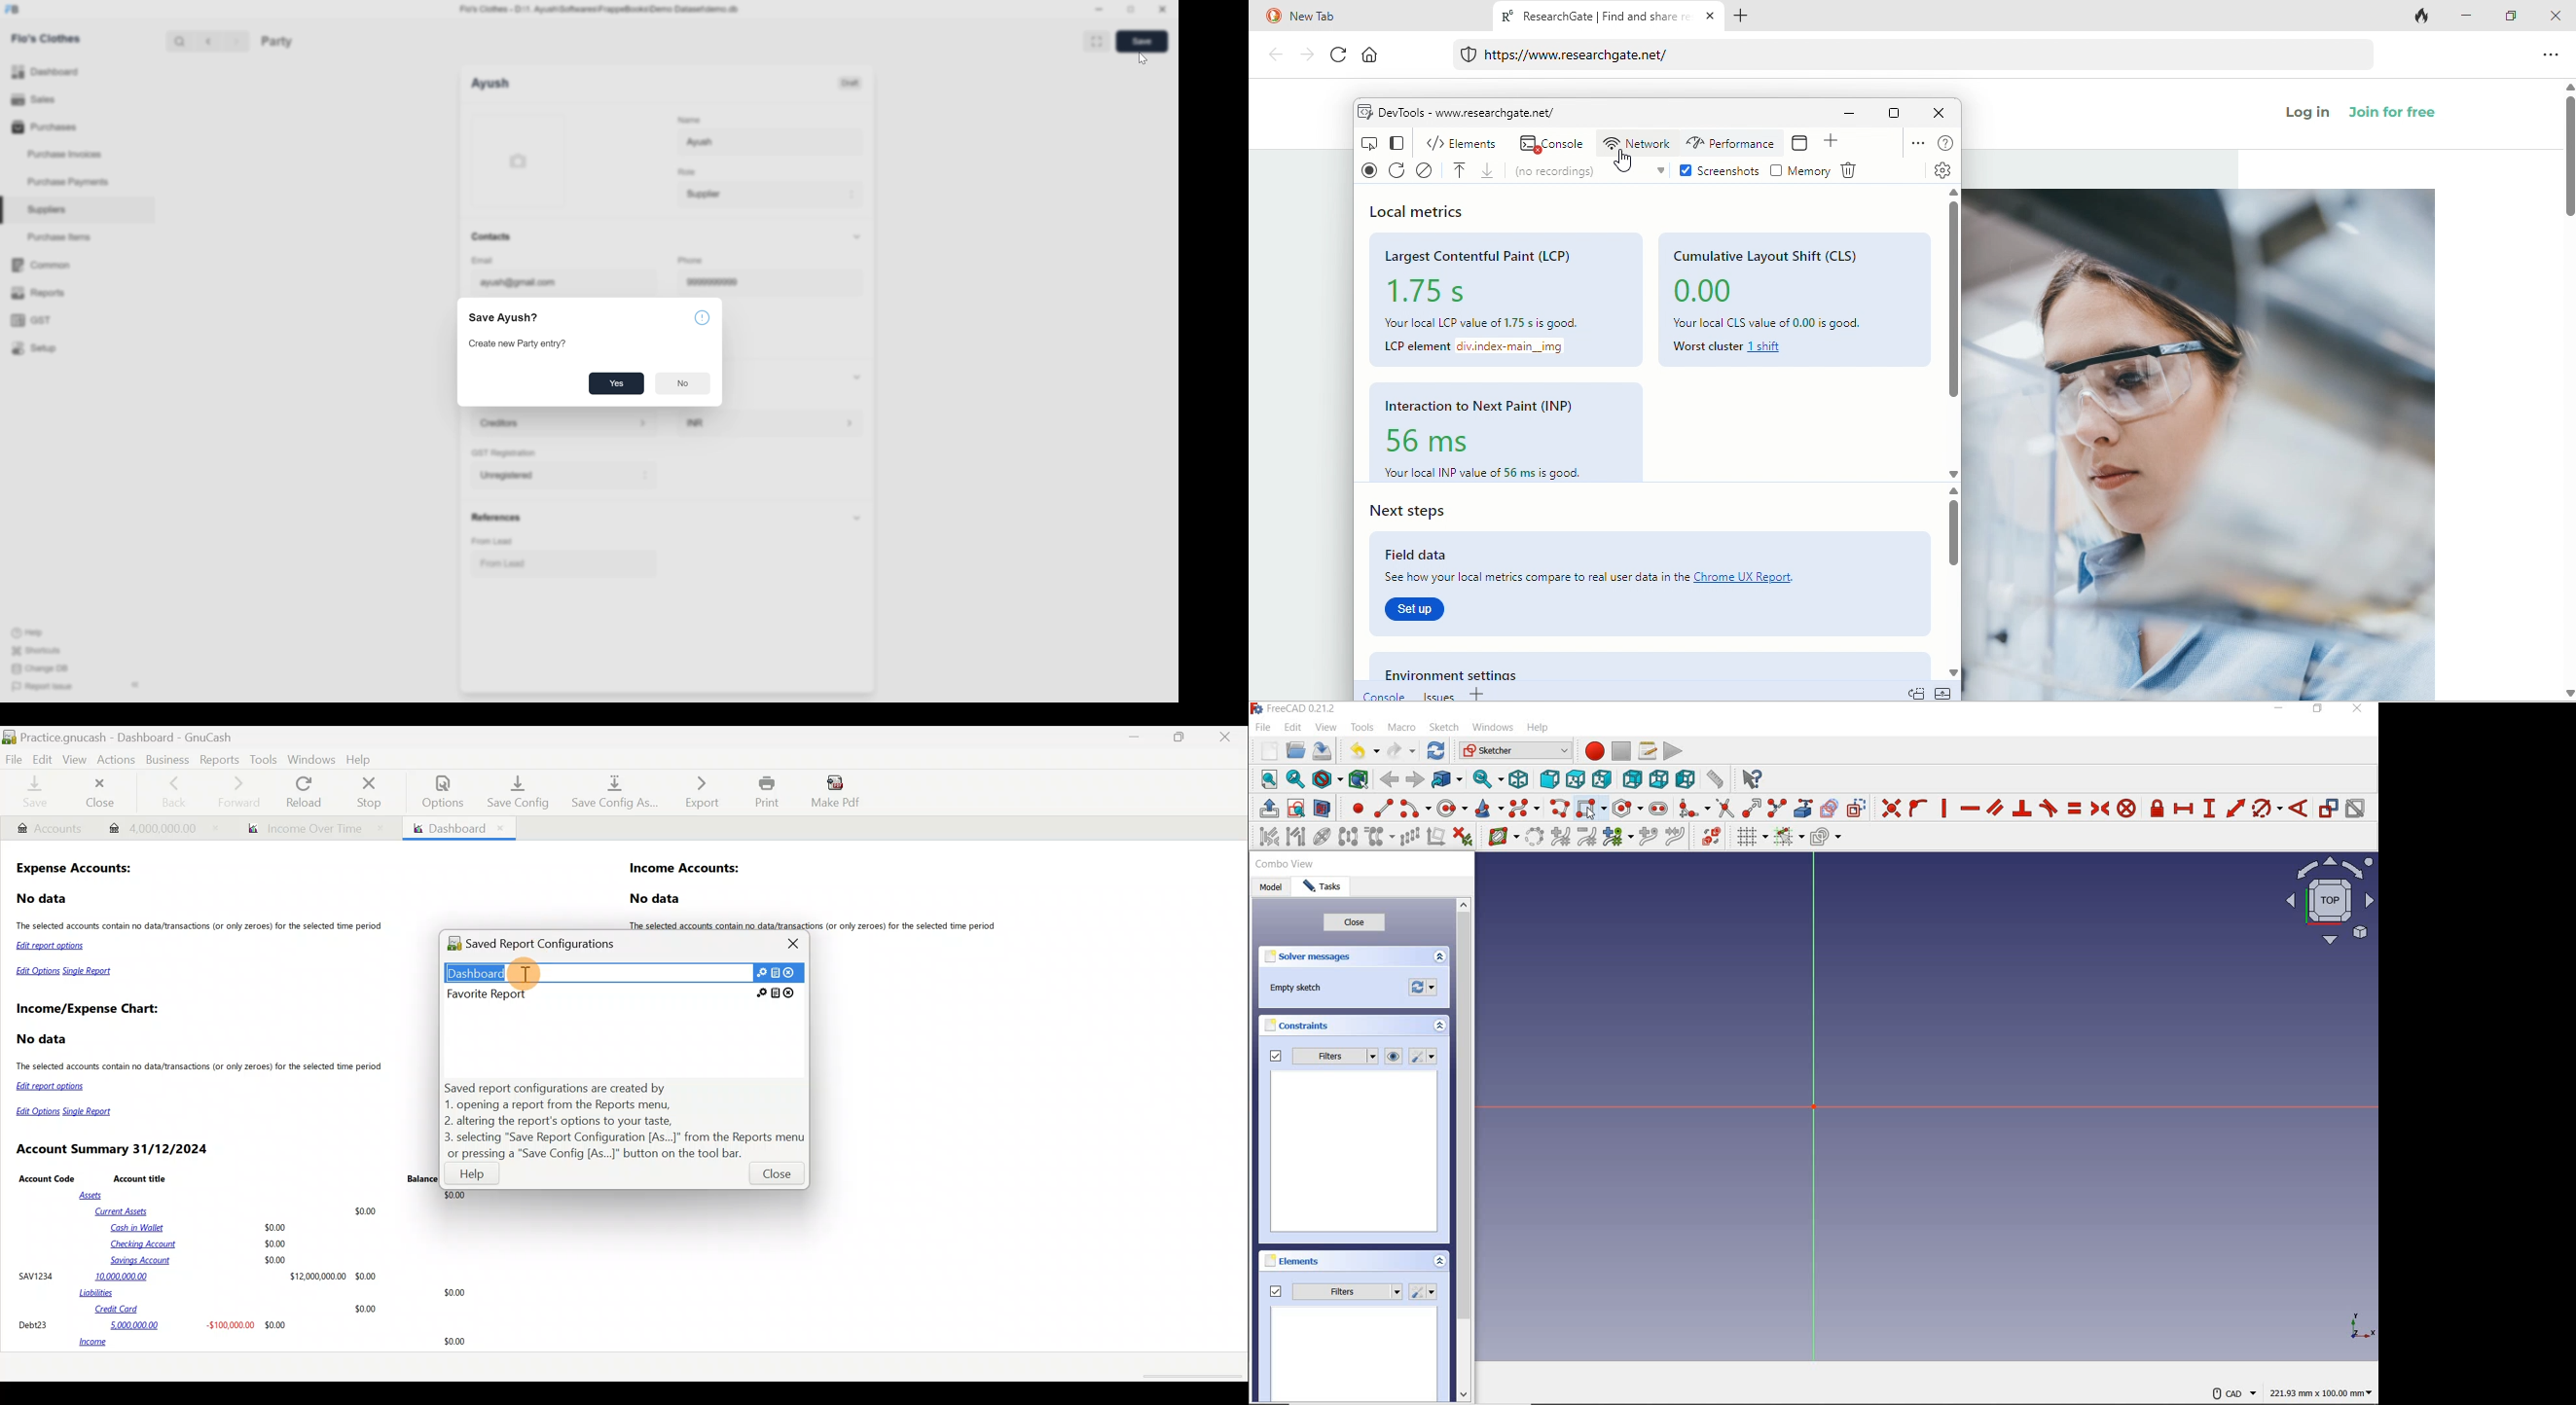 The height and width of the screenshot is (1428, 2576). Describe the element at coordinates (599, 9) in the screenshot. I see `Flo's Clothes - D:\1. Ayush\Softwares\FrappeBooks\Demo Dataset\demo.db` at that location.